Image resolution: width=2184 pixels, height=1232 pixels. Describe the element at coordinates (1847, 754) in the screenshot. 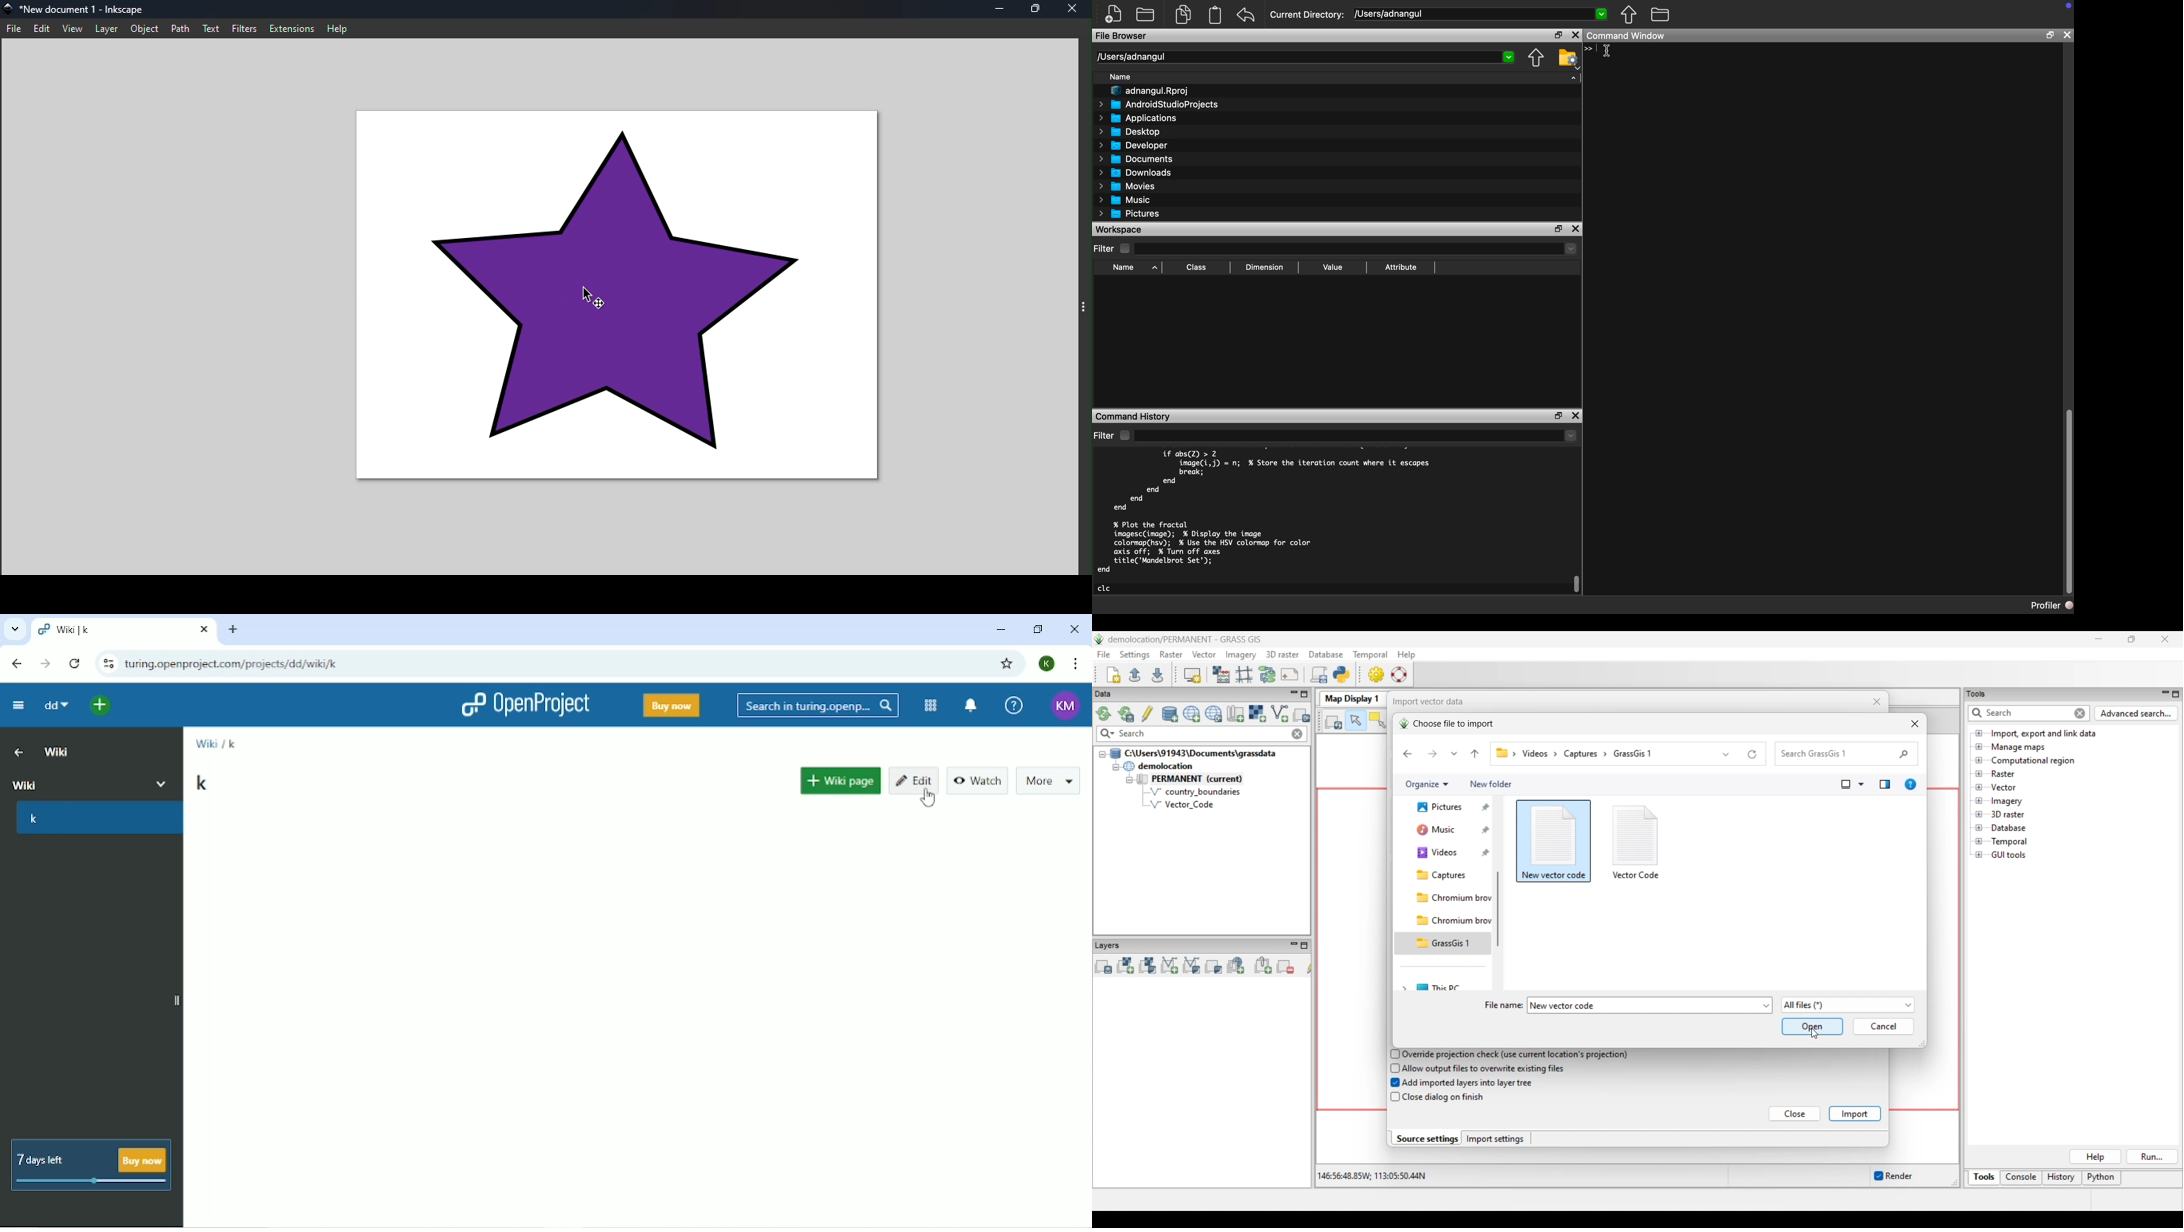

I see `Quick search folder` at that location.